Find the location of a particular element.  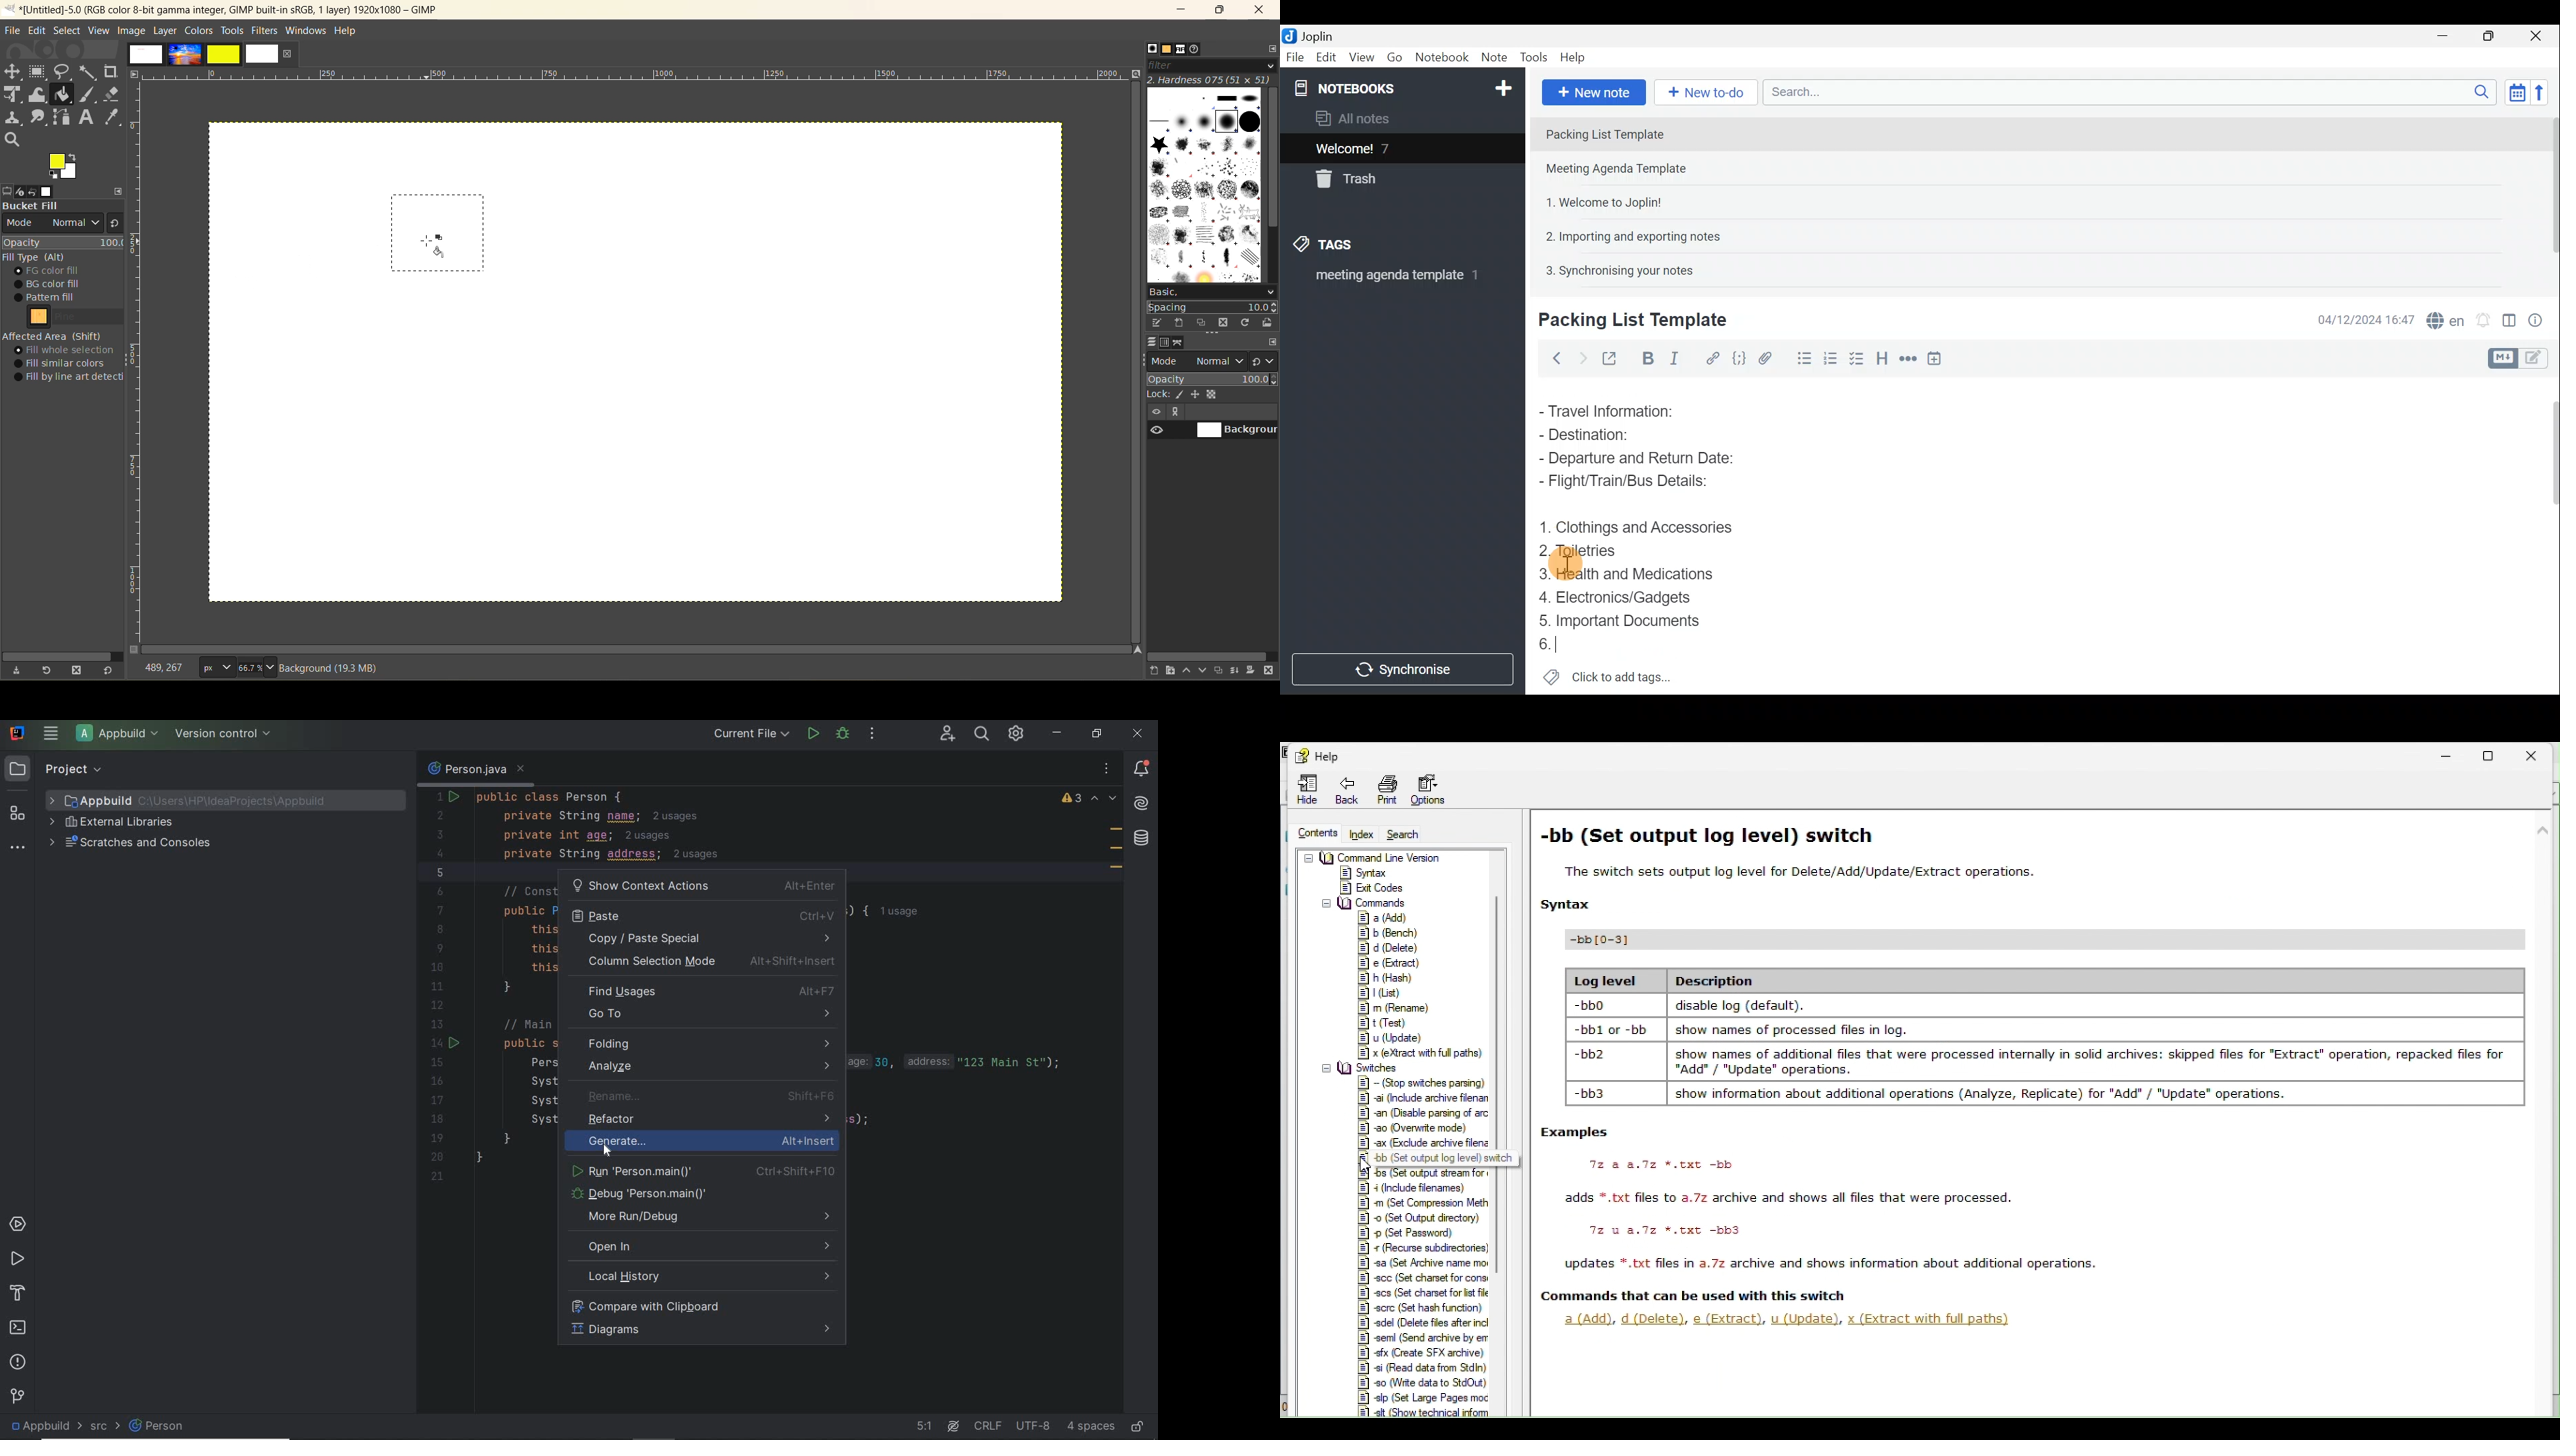

All notes is located at coordinates (1357, 118).